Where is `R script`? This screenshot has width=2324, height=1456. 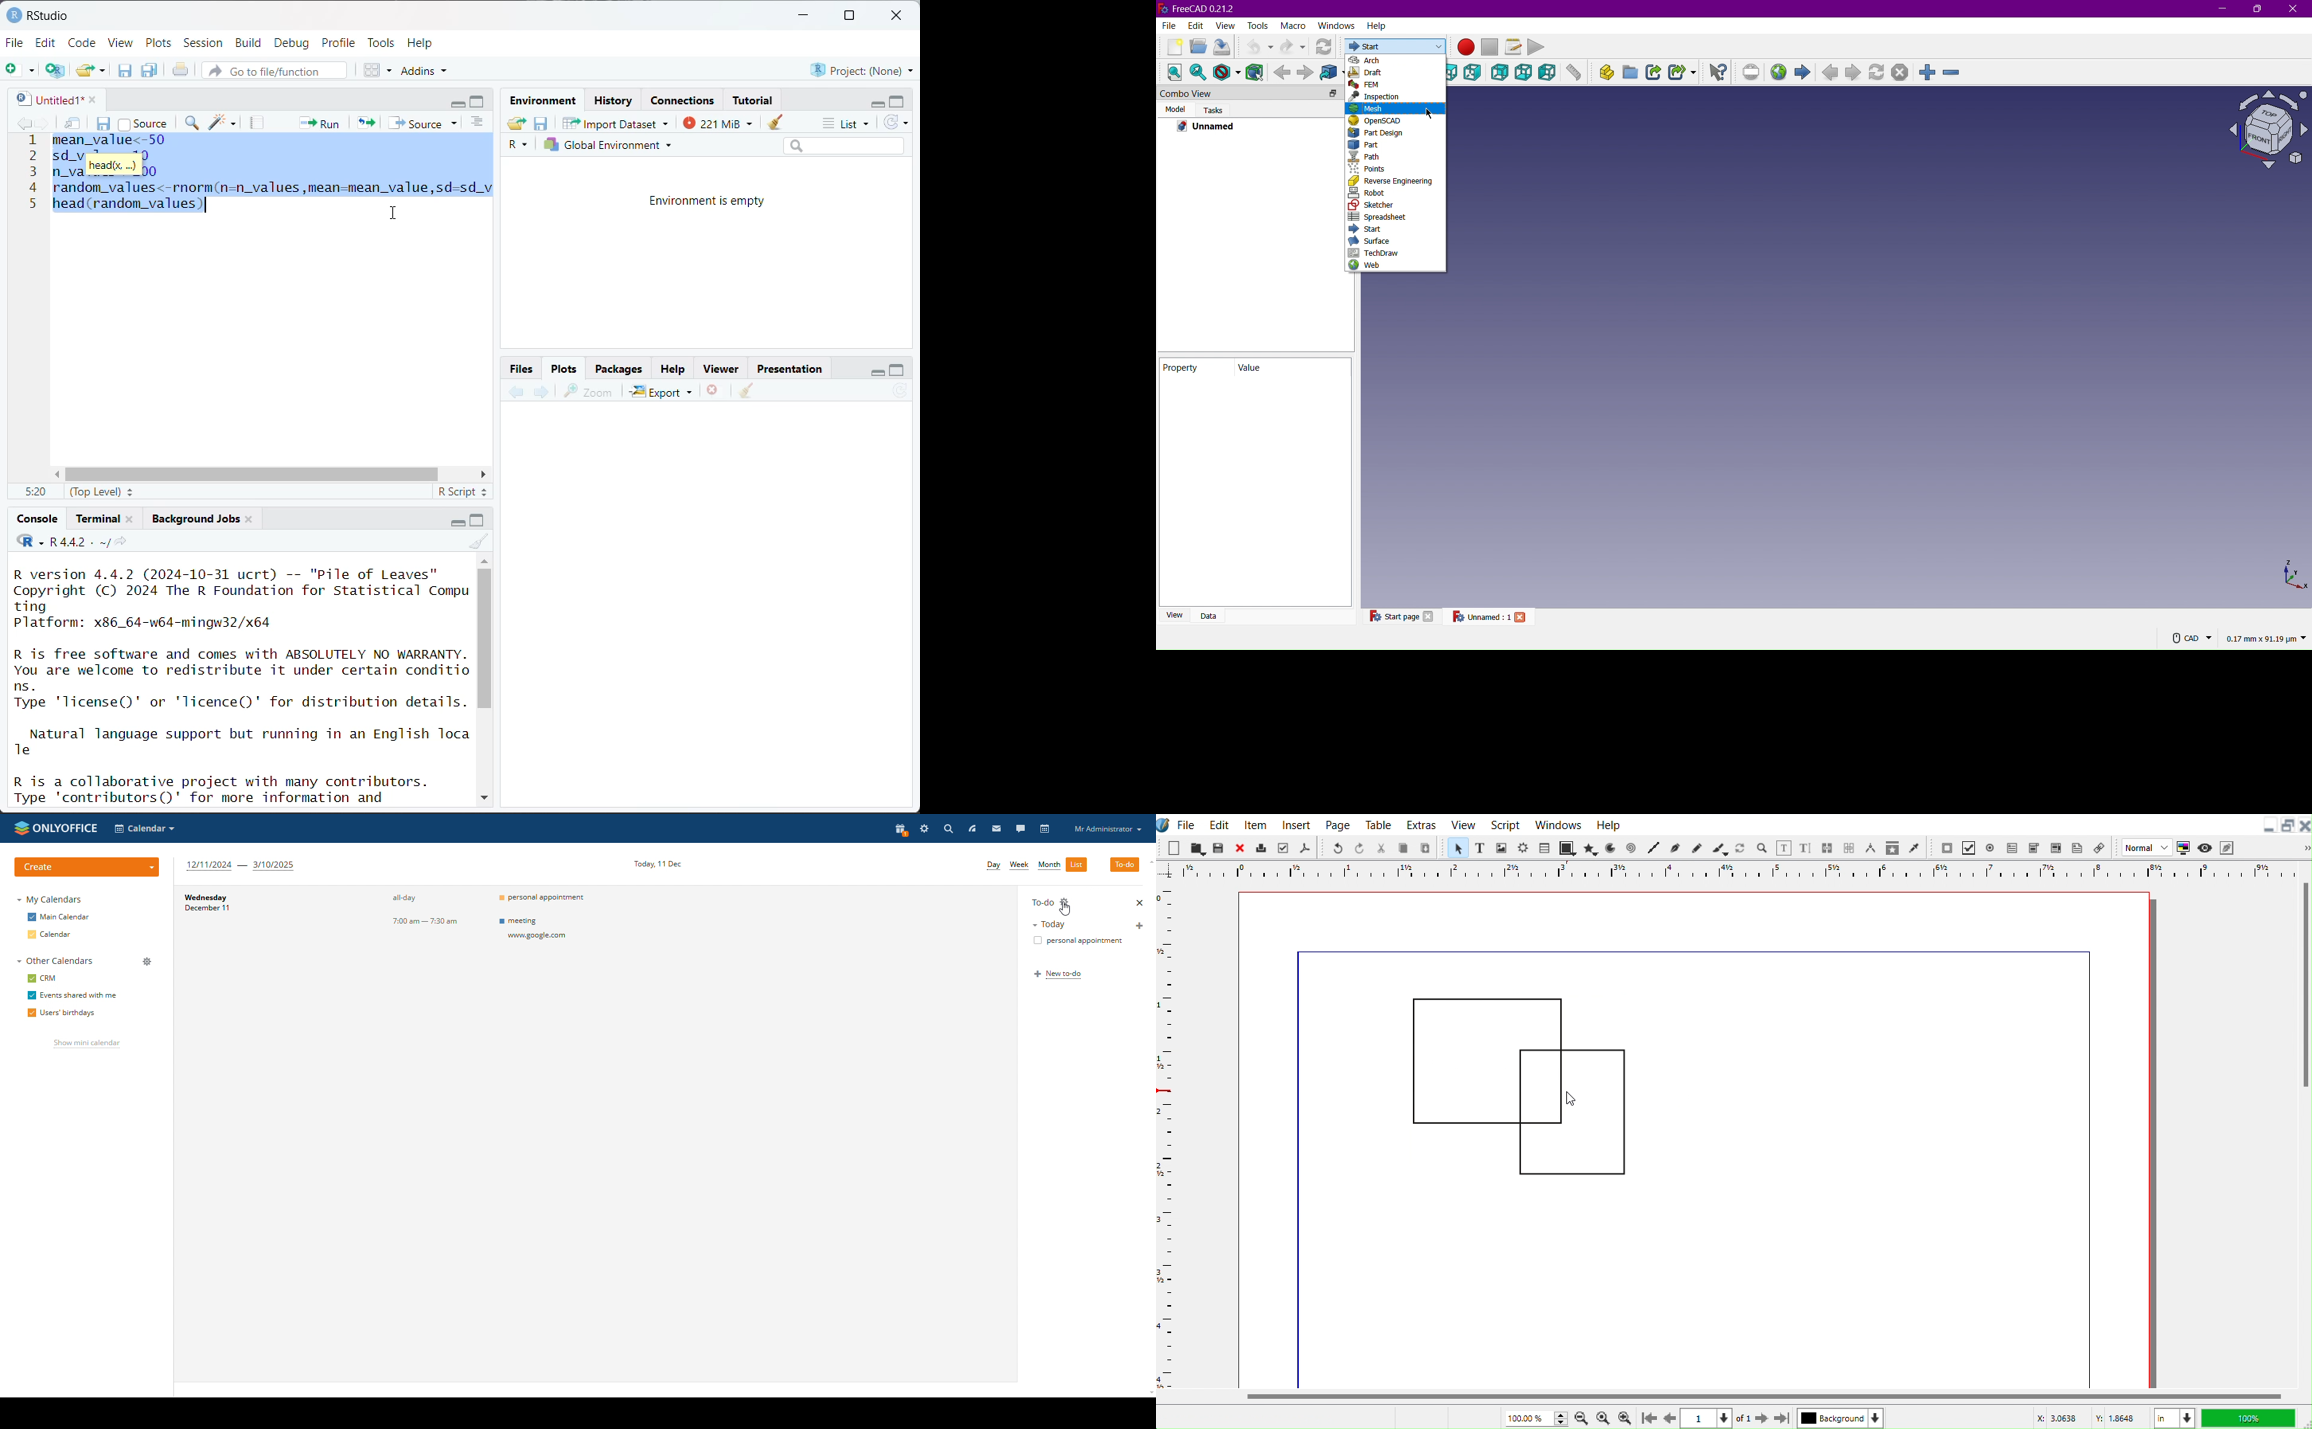
R script is located at coordinates (464, 494).